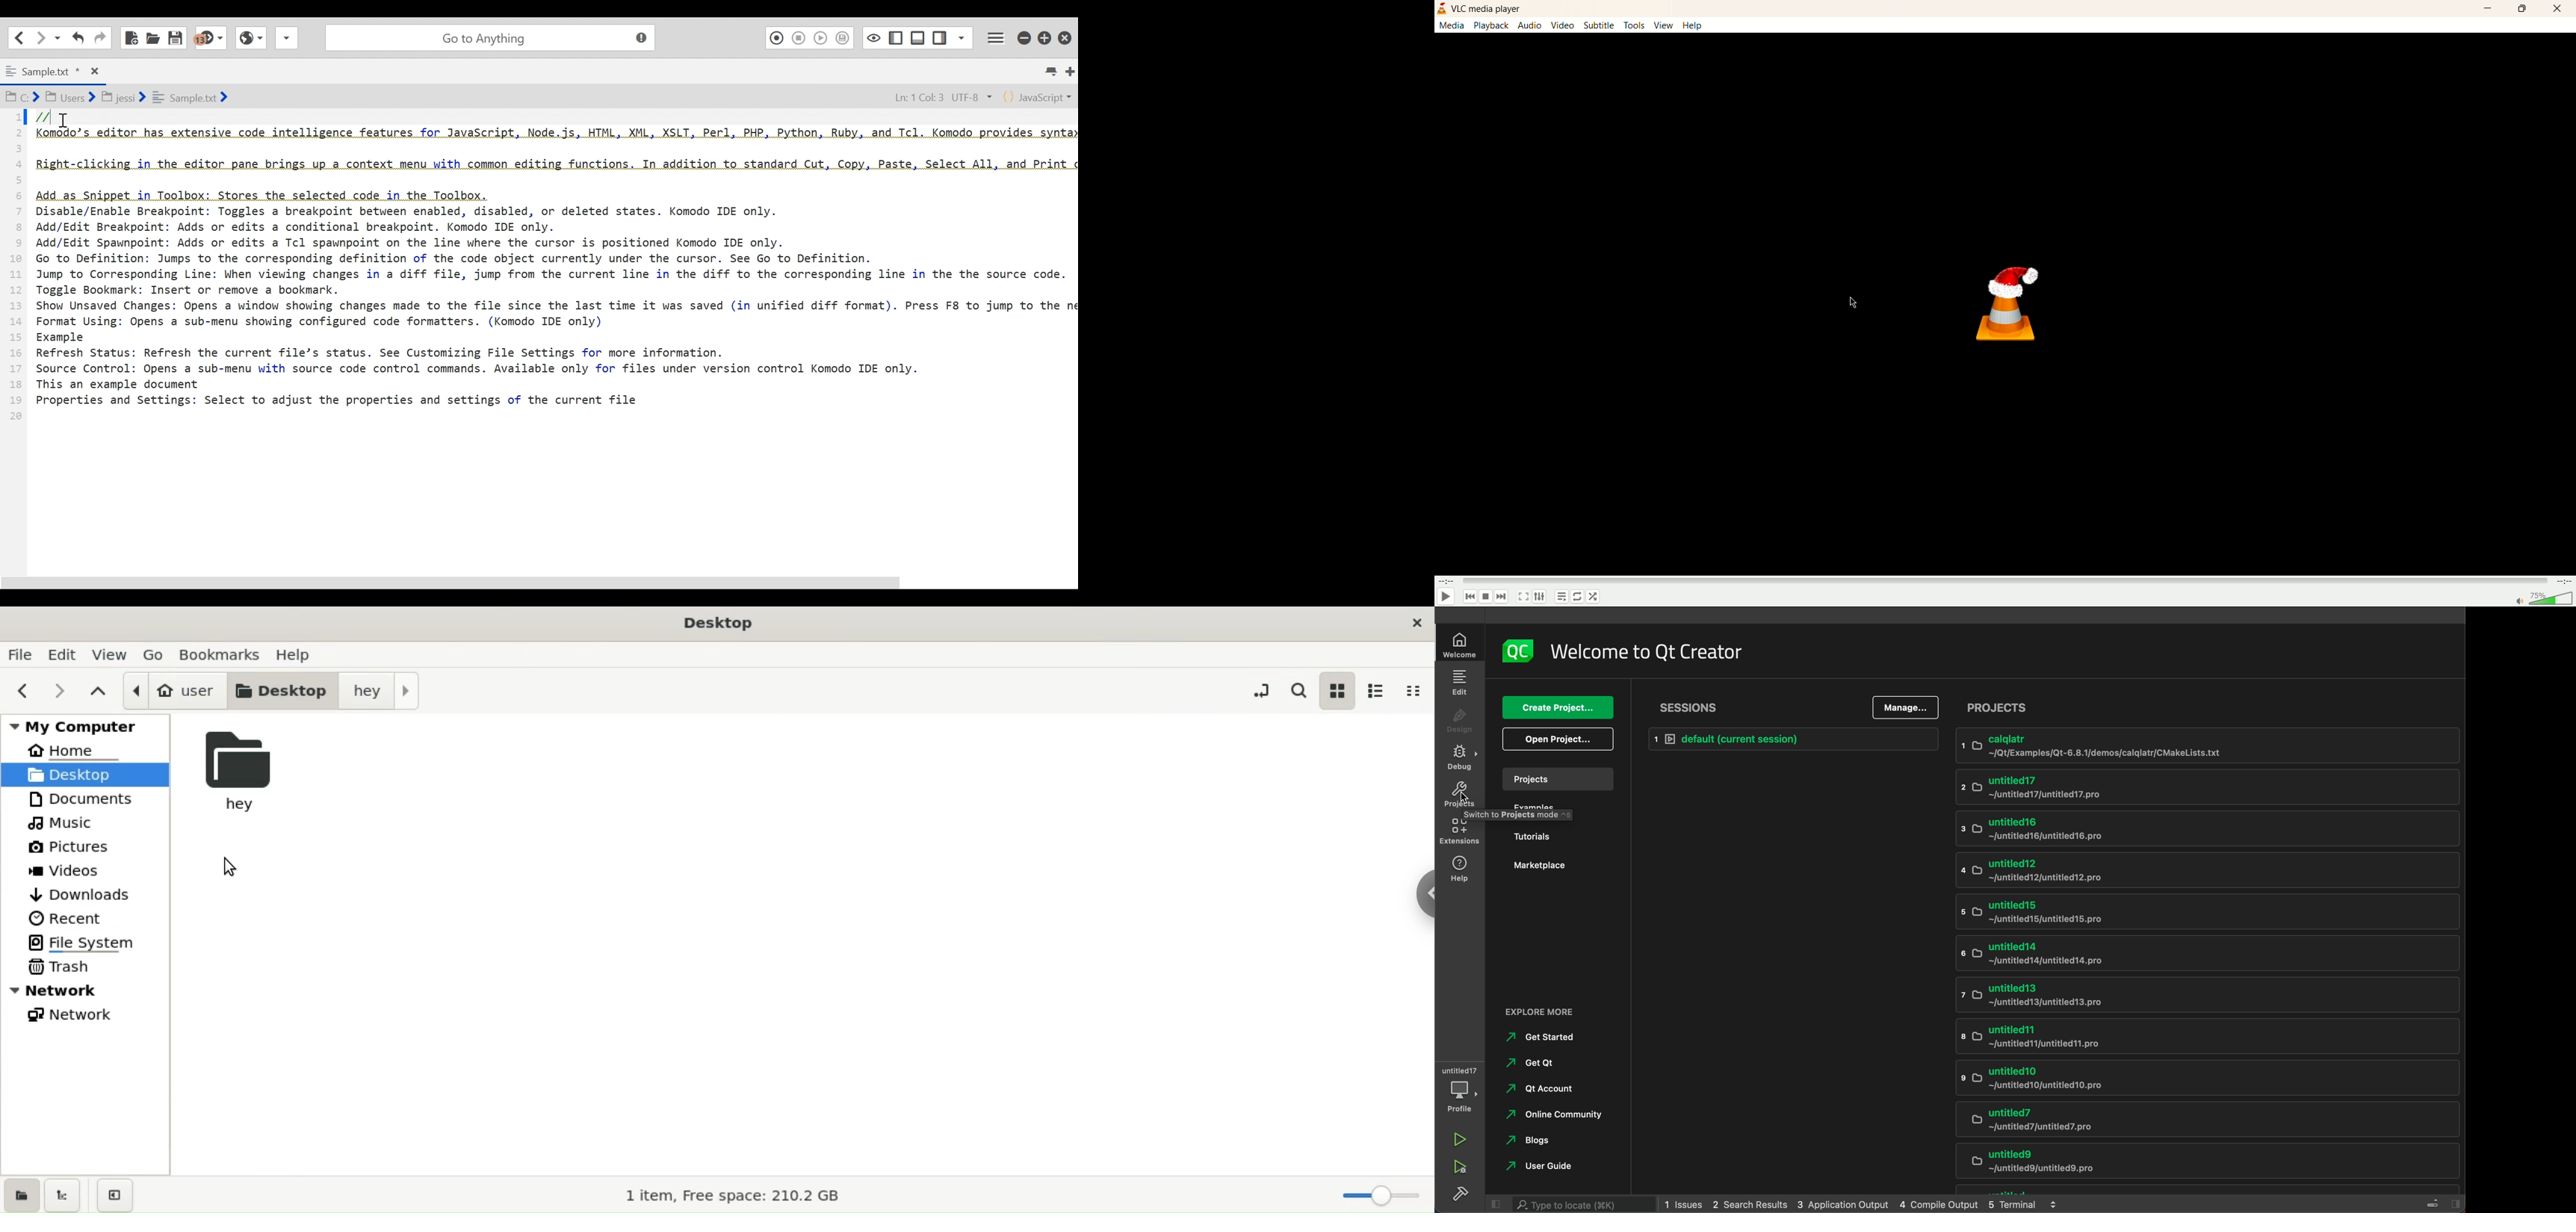 This screenshot has height=1232, width=2576. Describe the element at coordinates (303, 654) in the screenshot. I see `help` at that location.